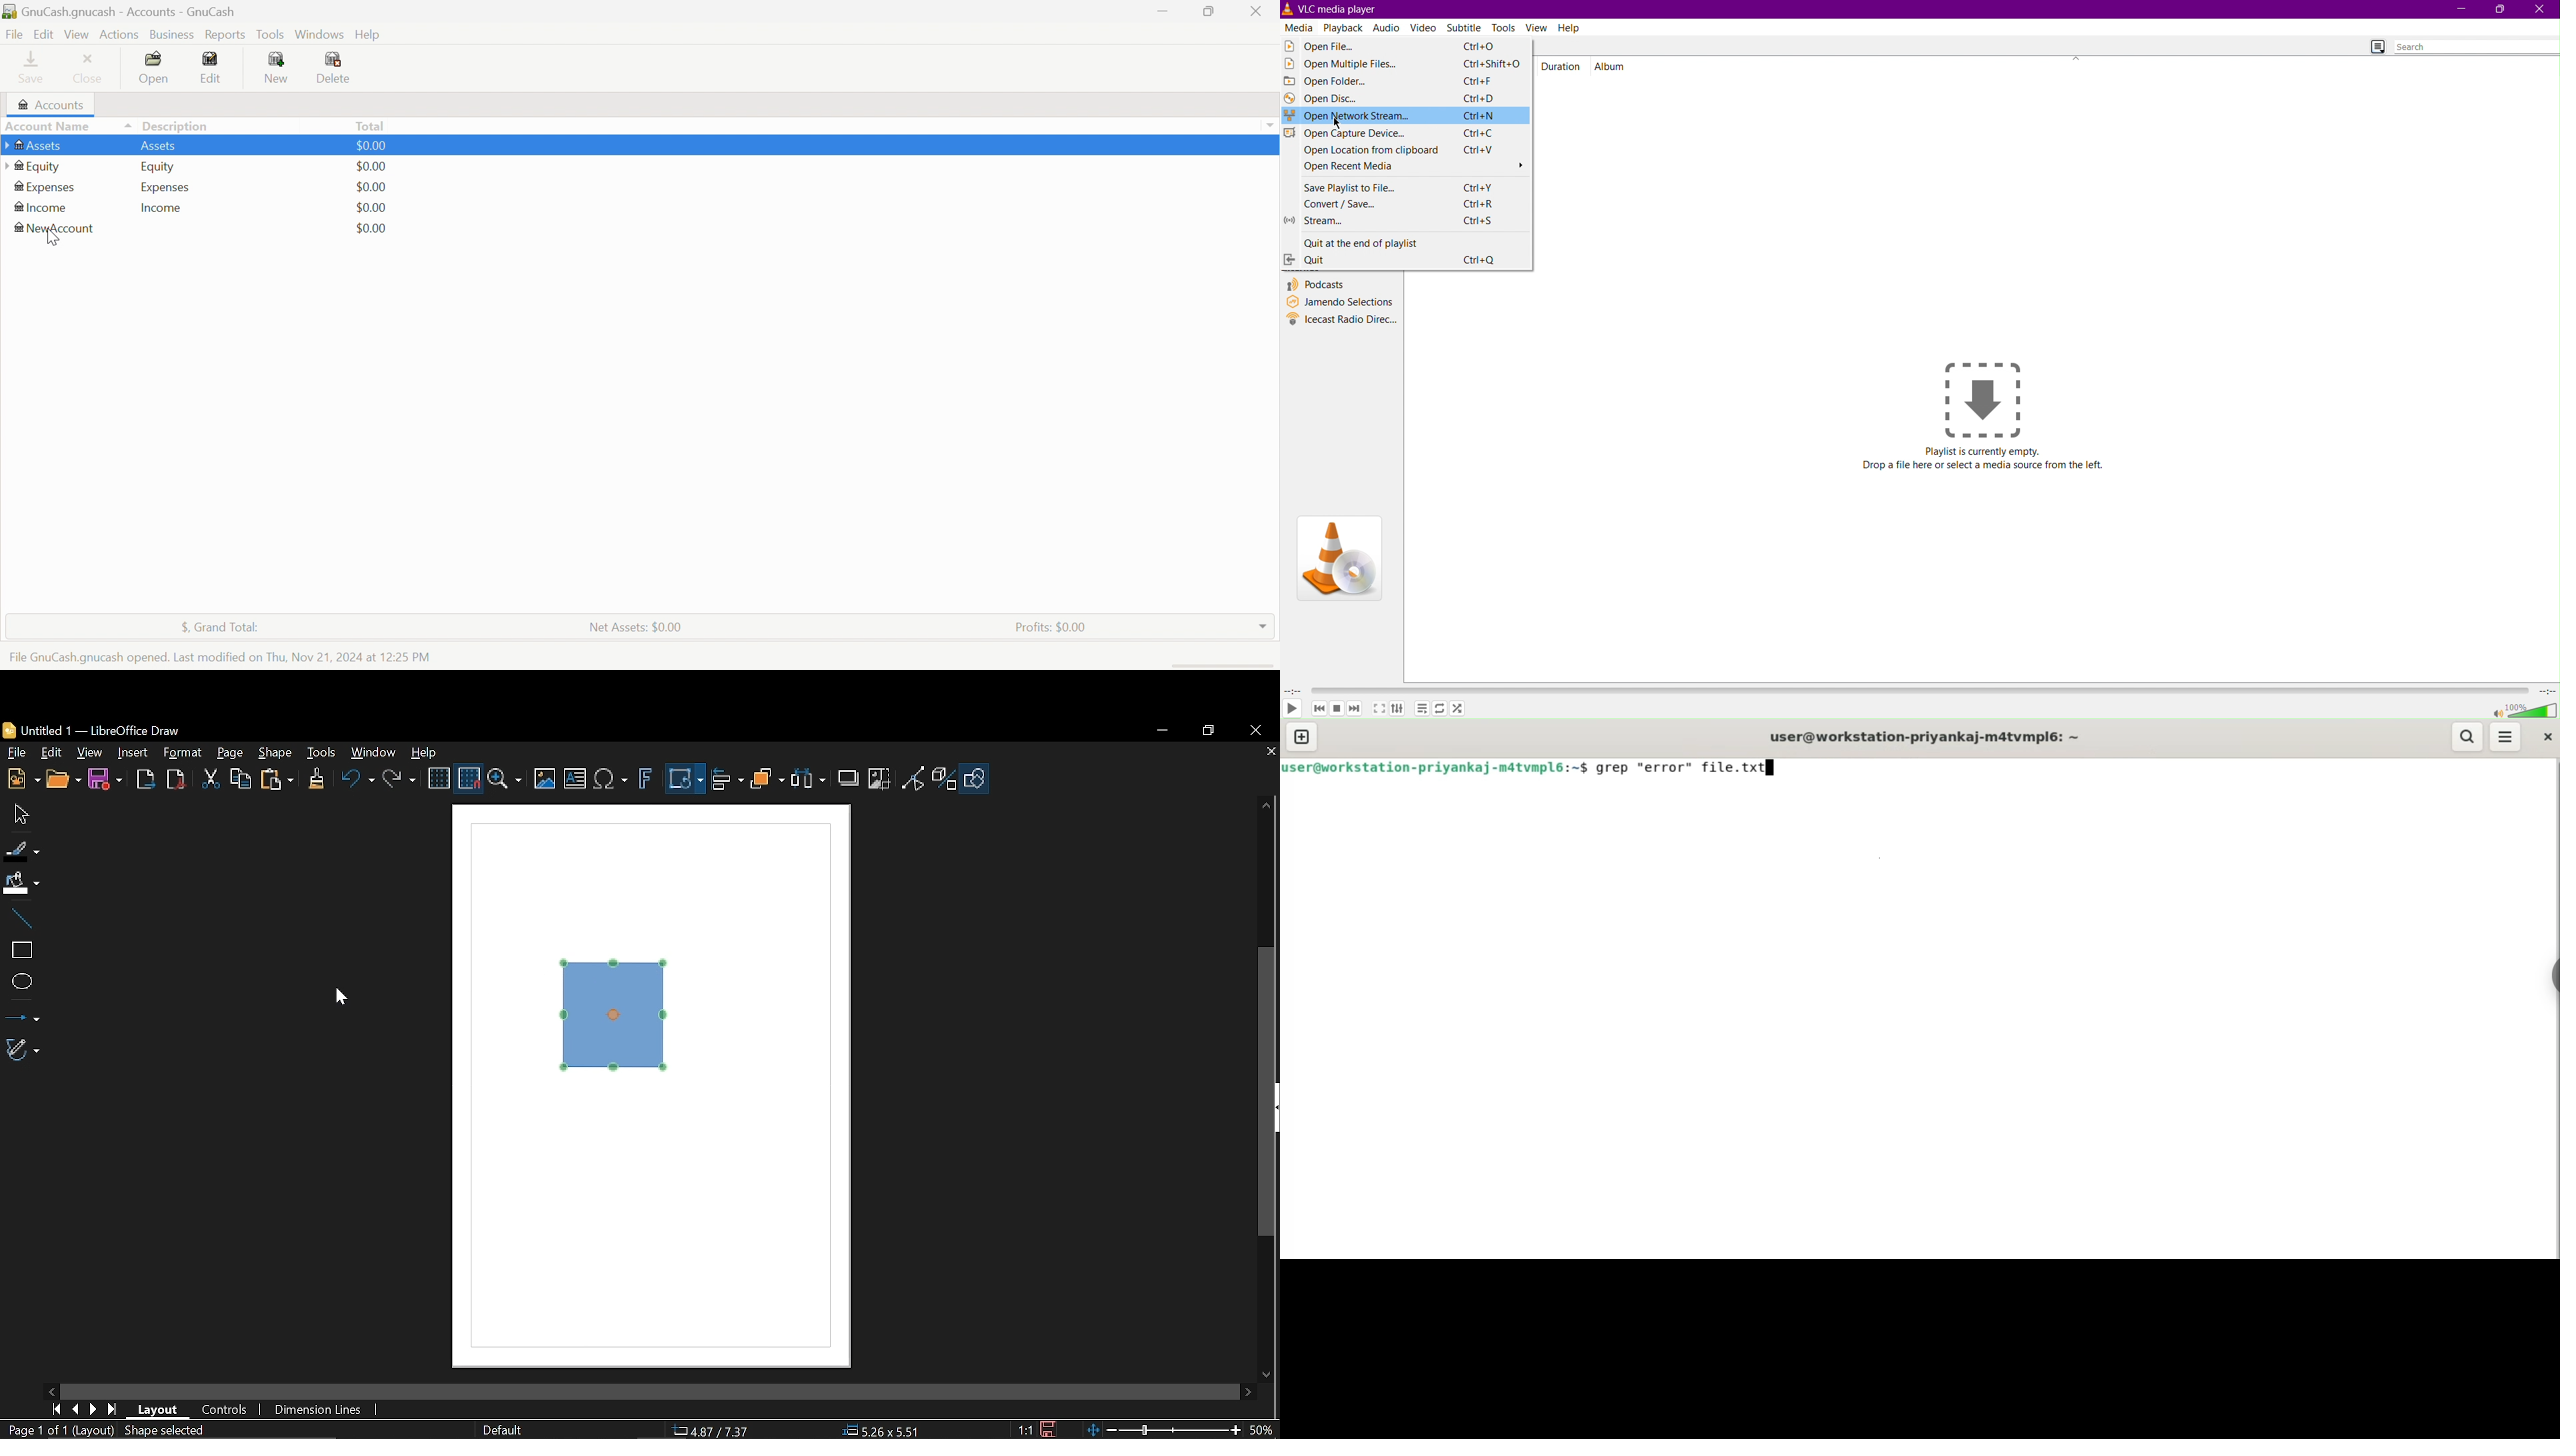  What do you see at coordinates (374, 752) in the screenshot?
I see `Window` at bounding box center [374, 752].